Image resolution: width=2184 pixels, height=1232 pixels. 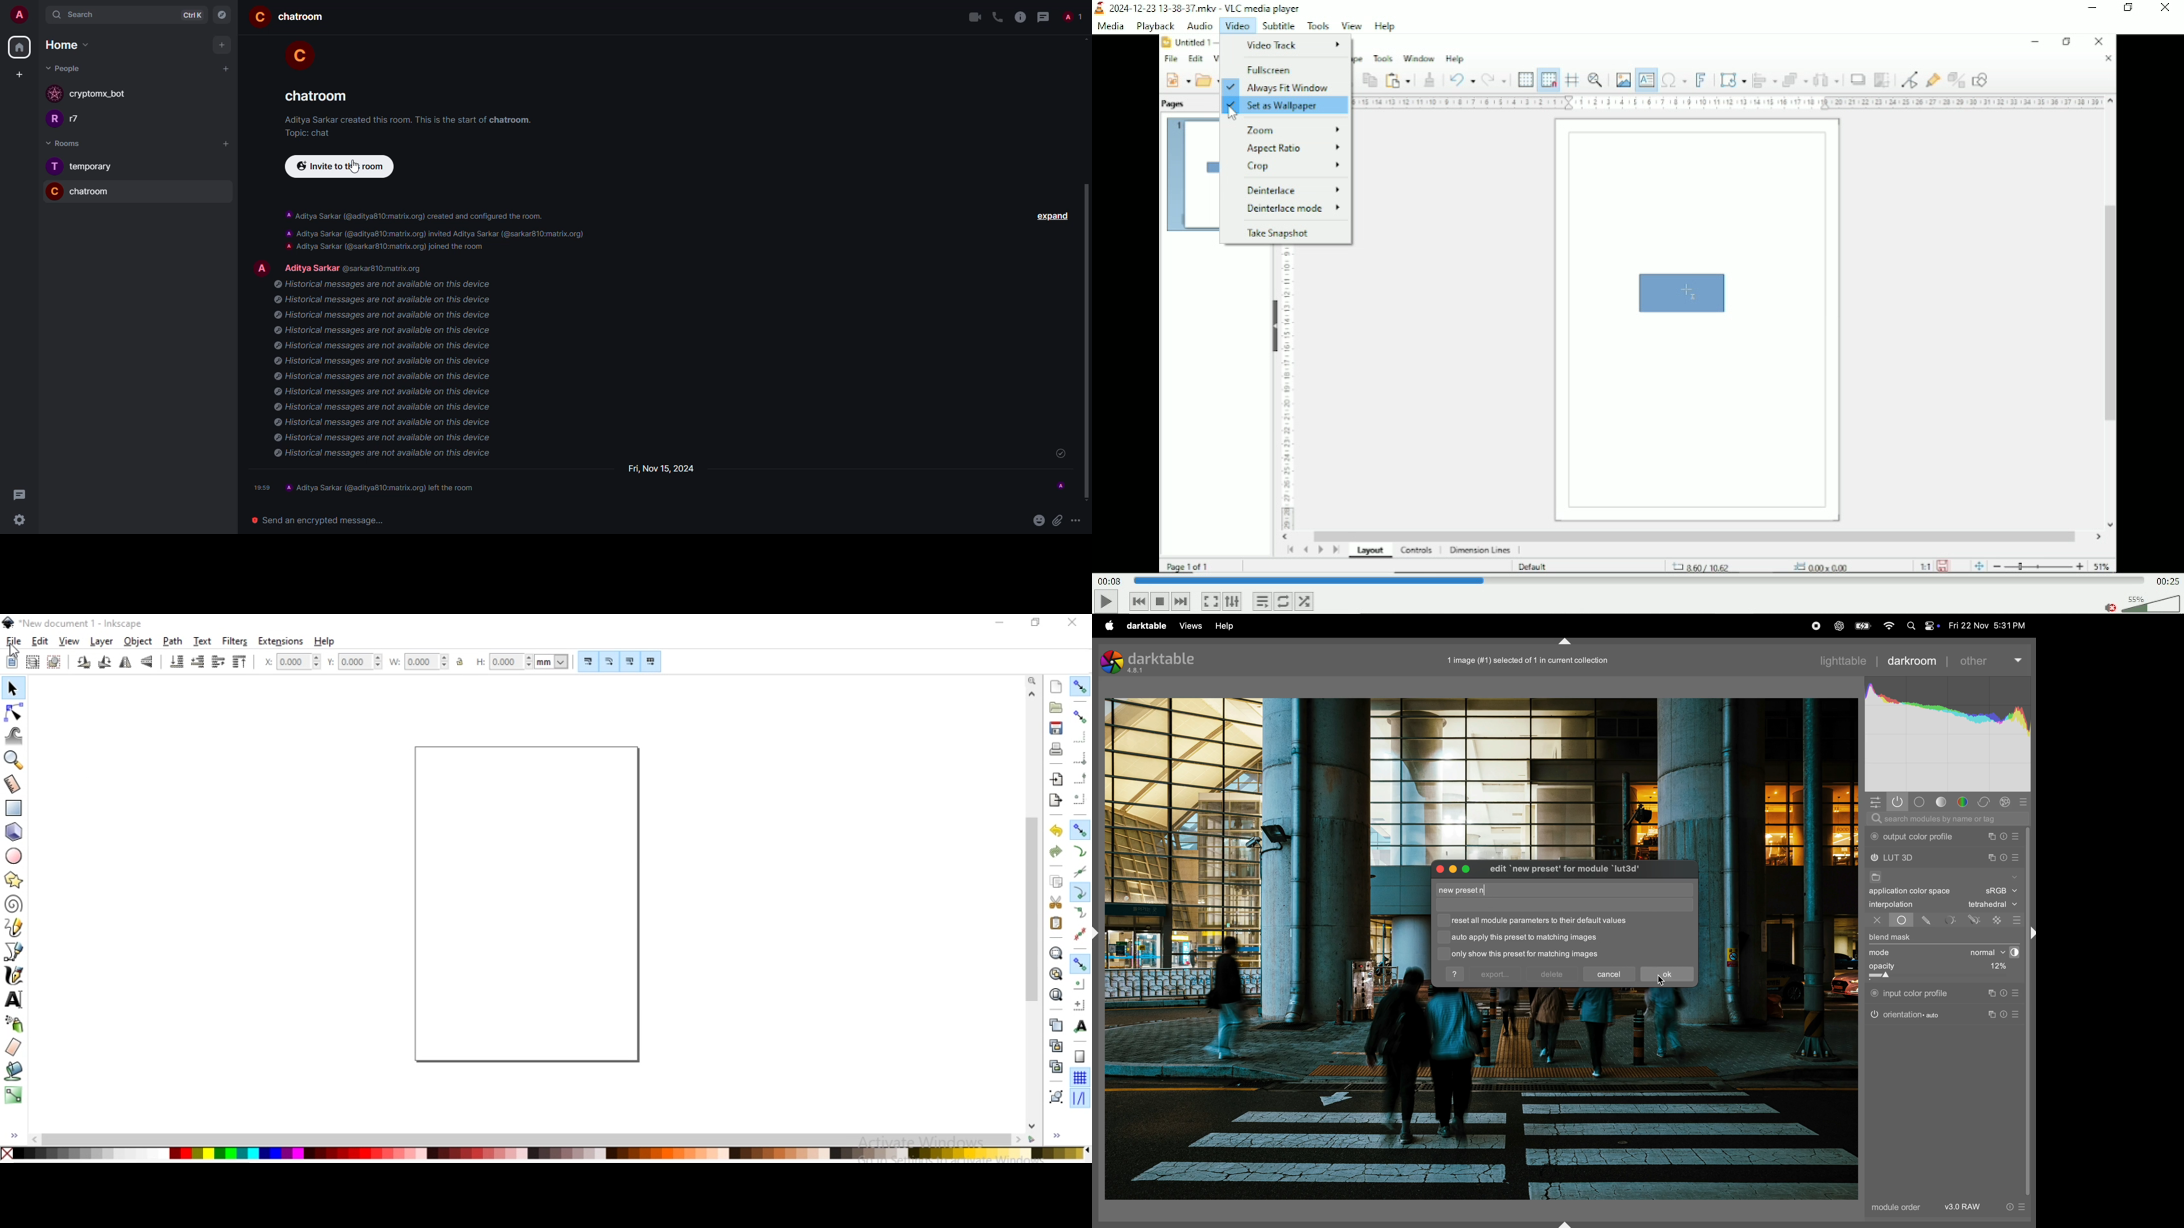 I want to click on new document 1 -Inksacpe, so click(x=80, y=624).